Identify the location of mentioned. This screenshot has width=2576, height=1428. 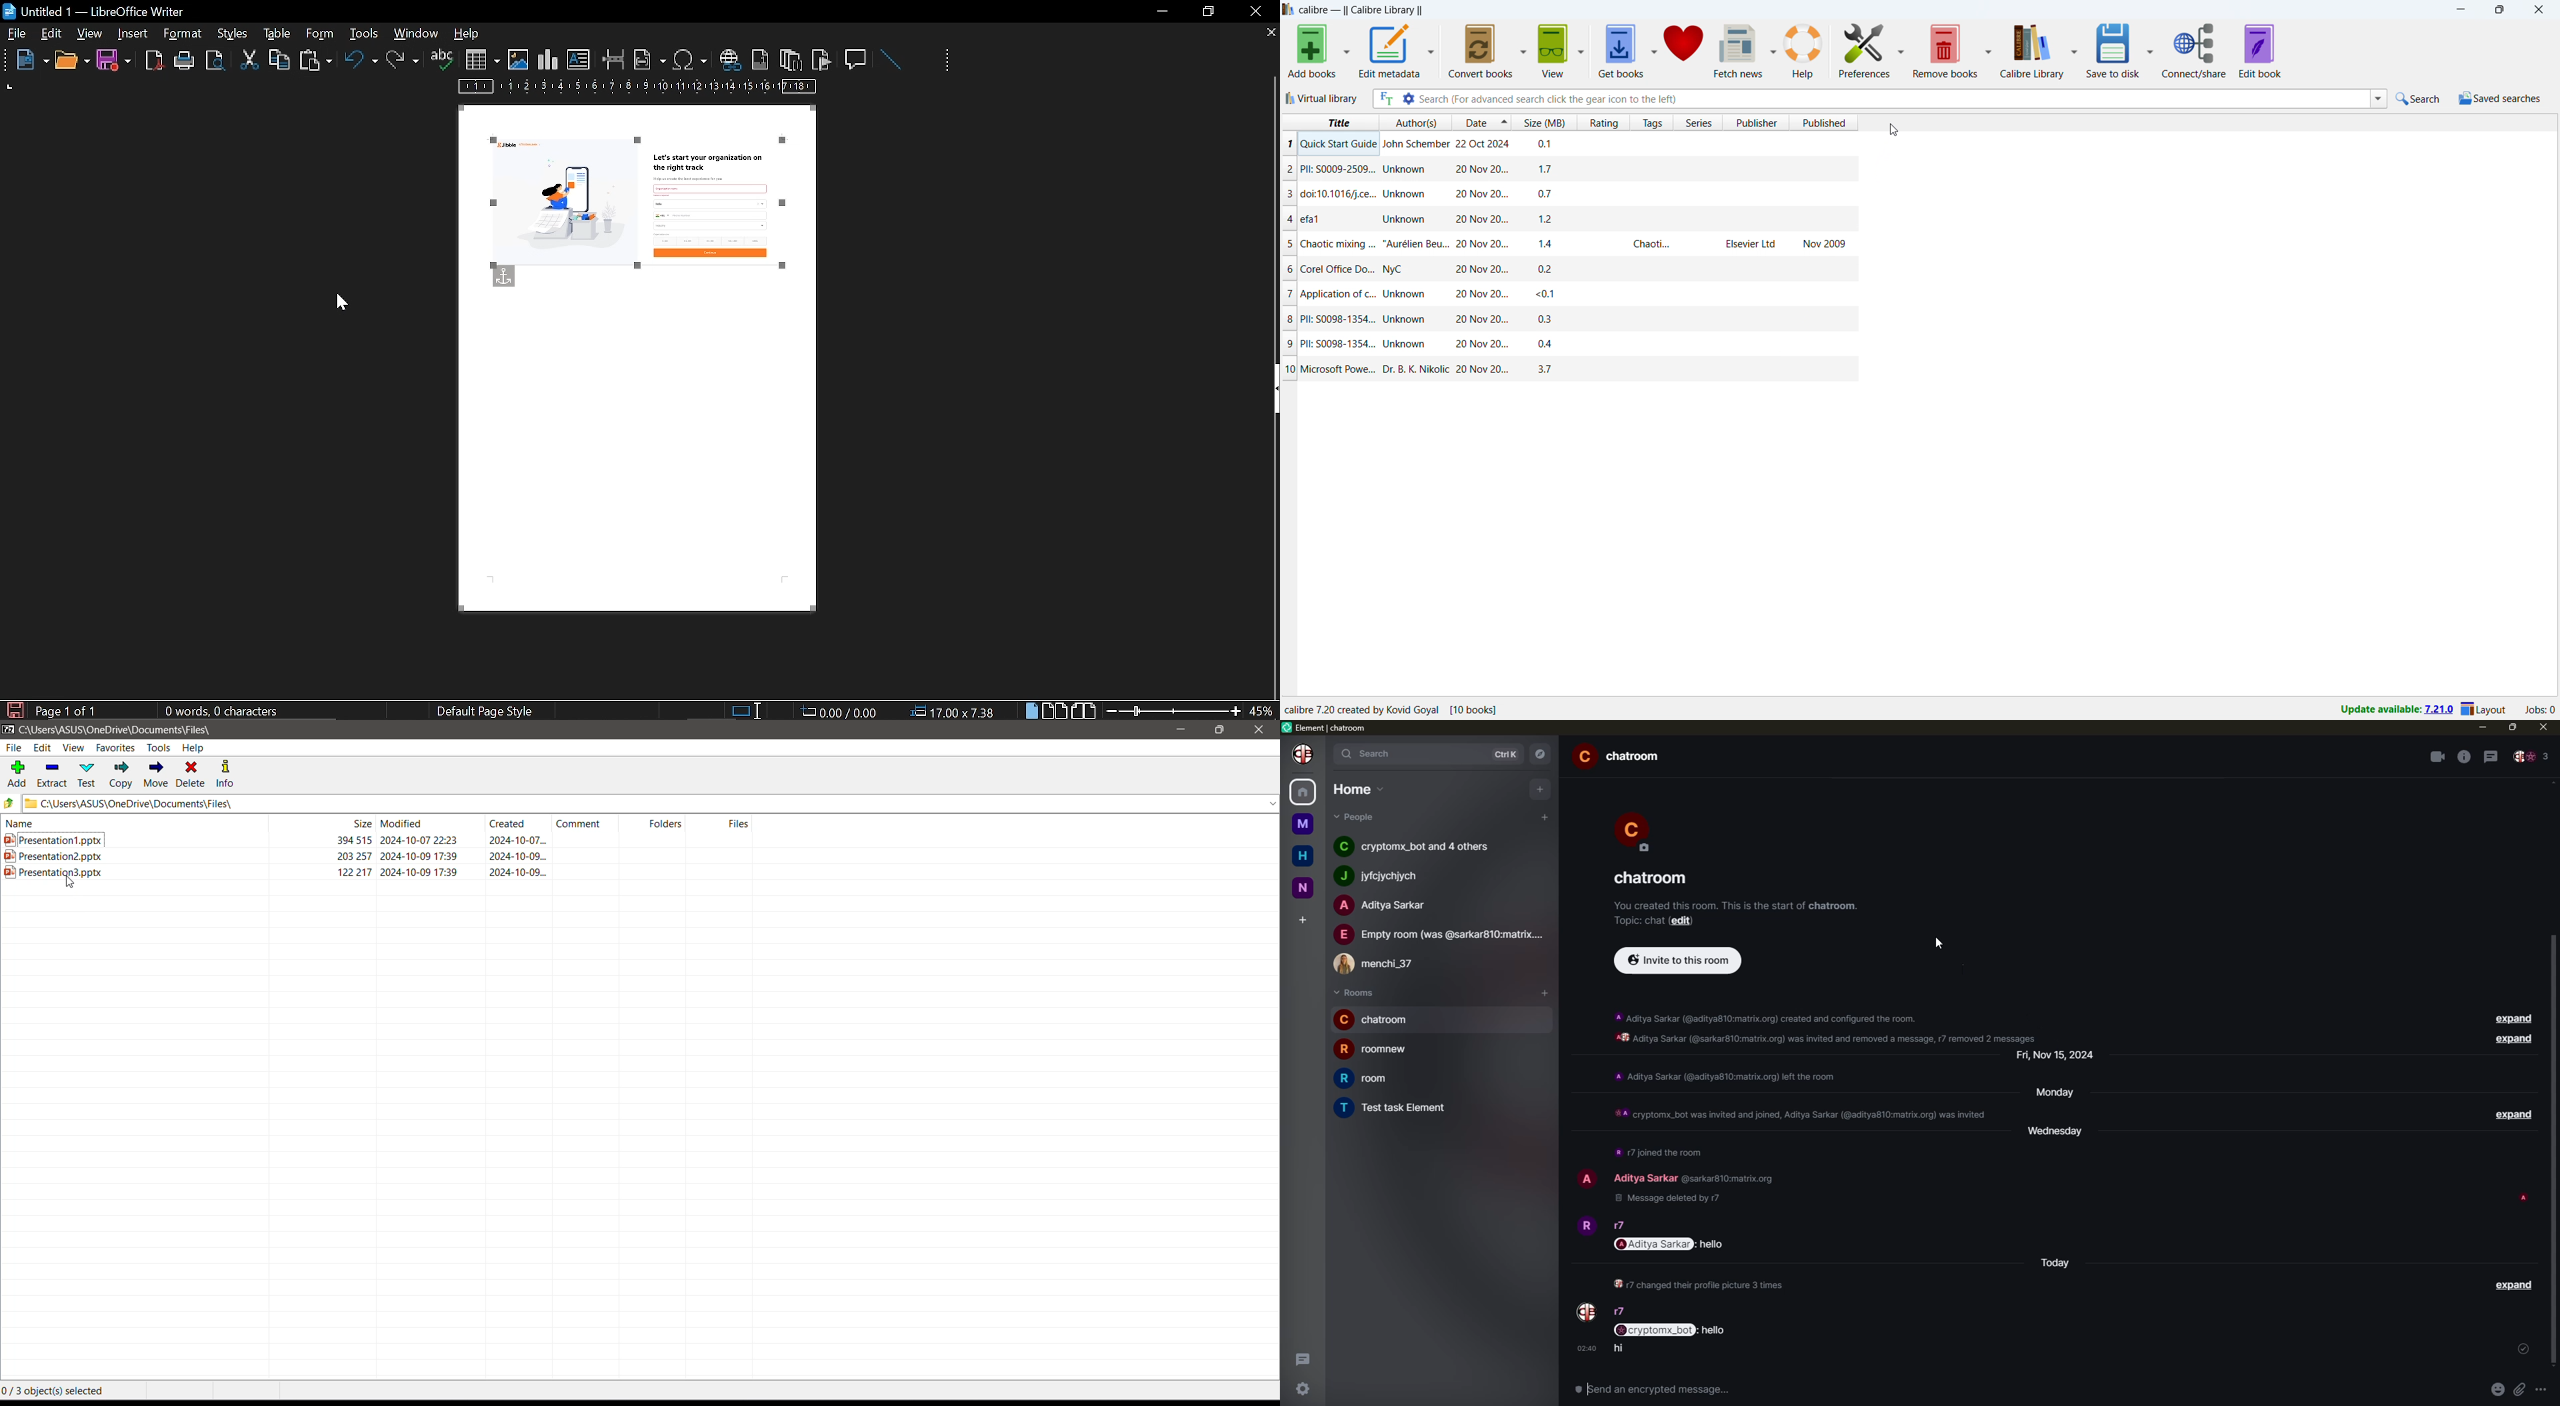
(1672, 1244).